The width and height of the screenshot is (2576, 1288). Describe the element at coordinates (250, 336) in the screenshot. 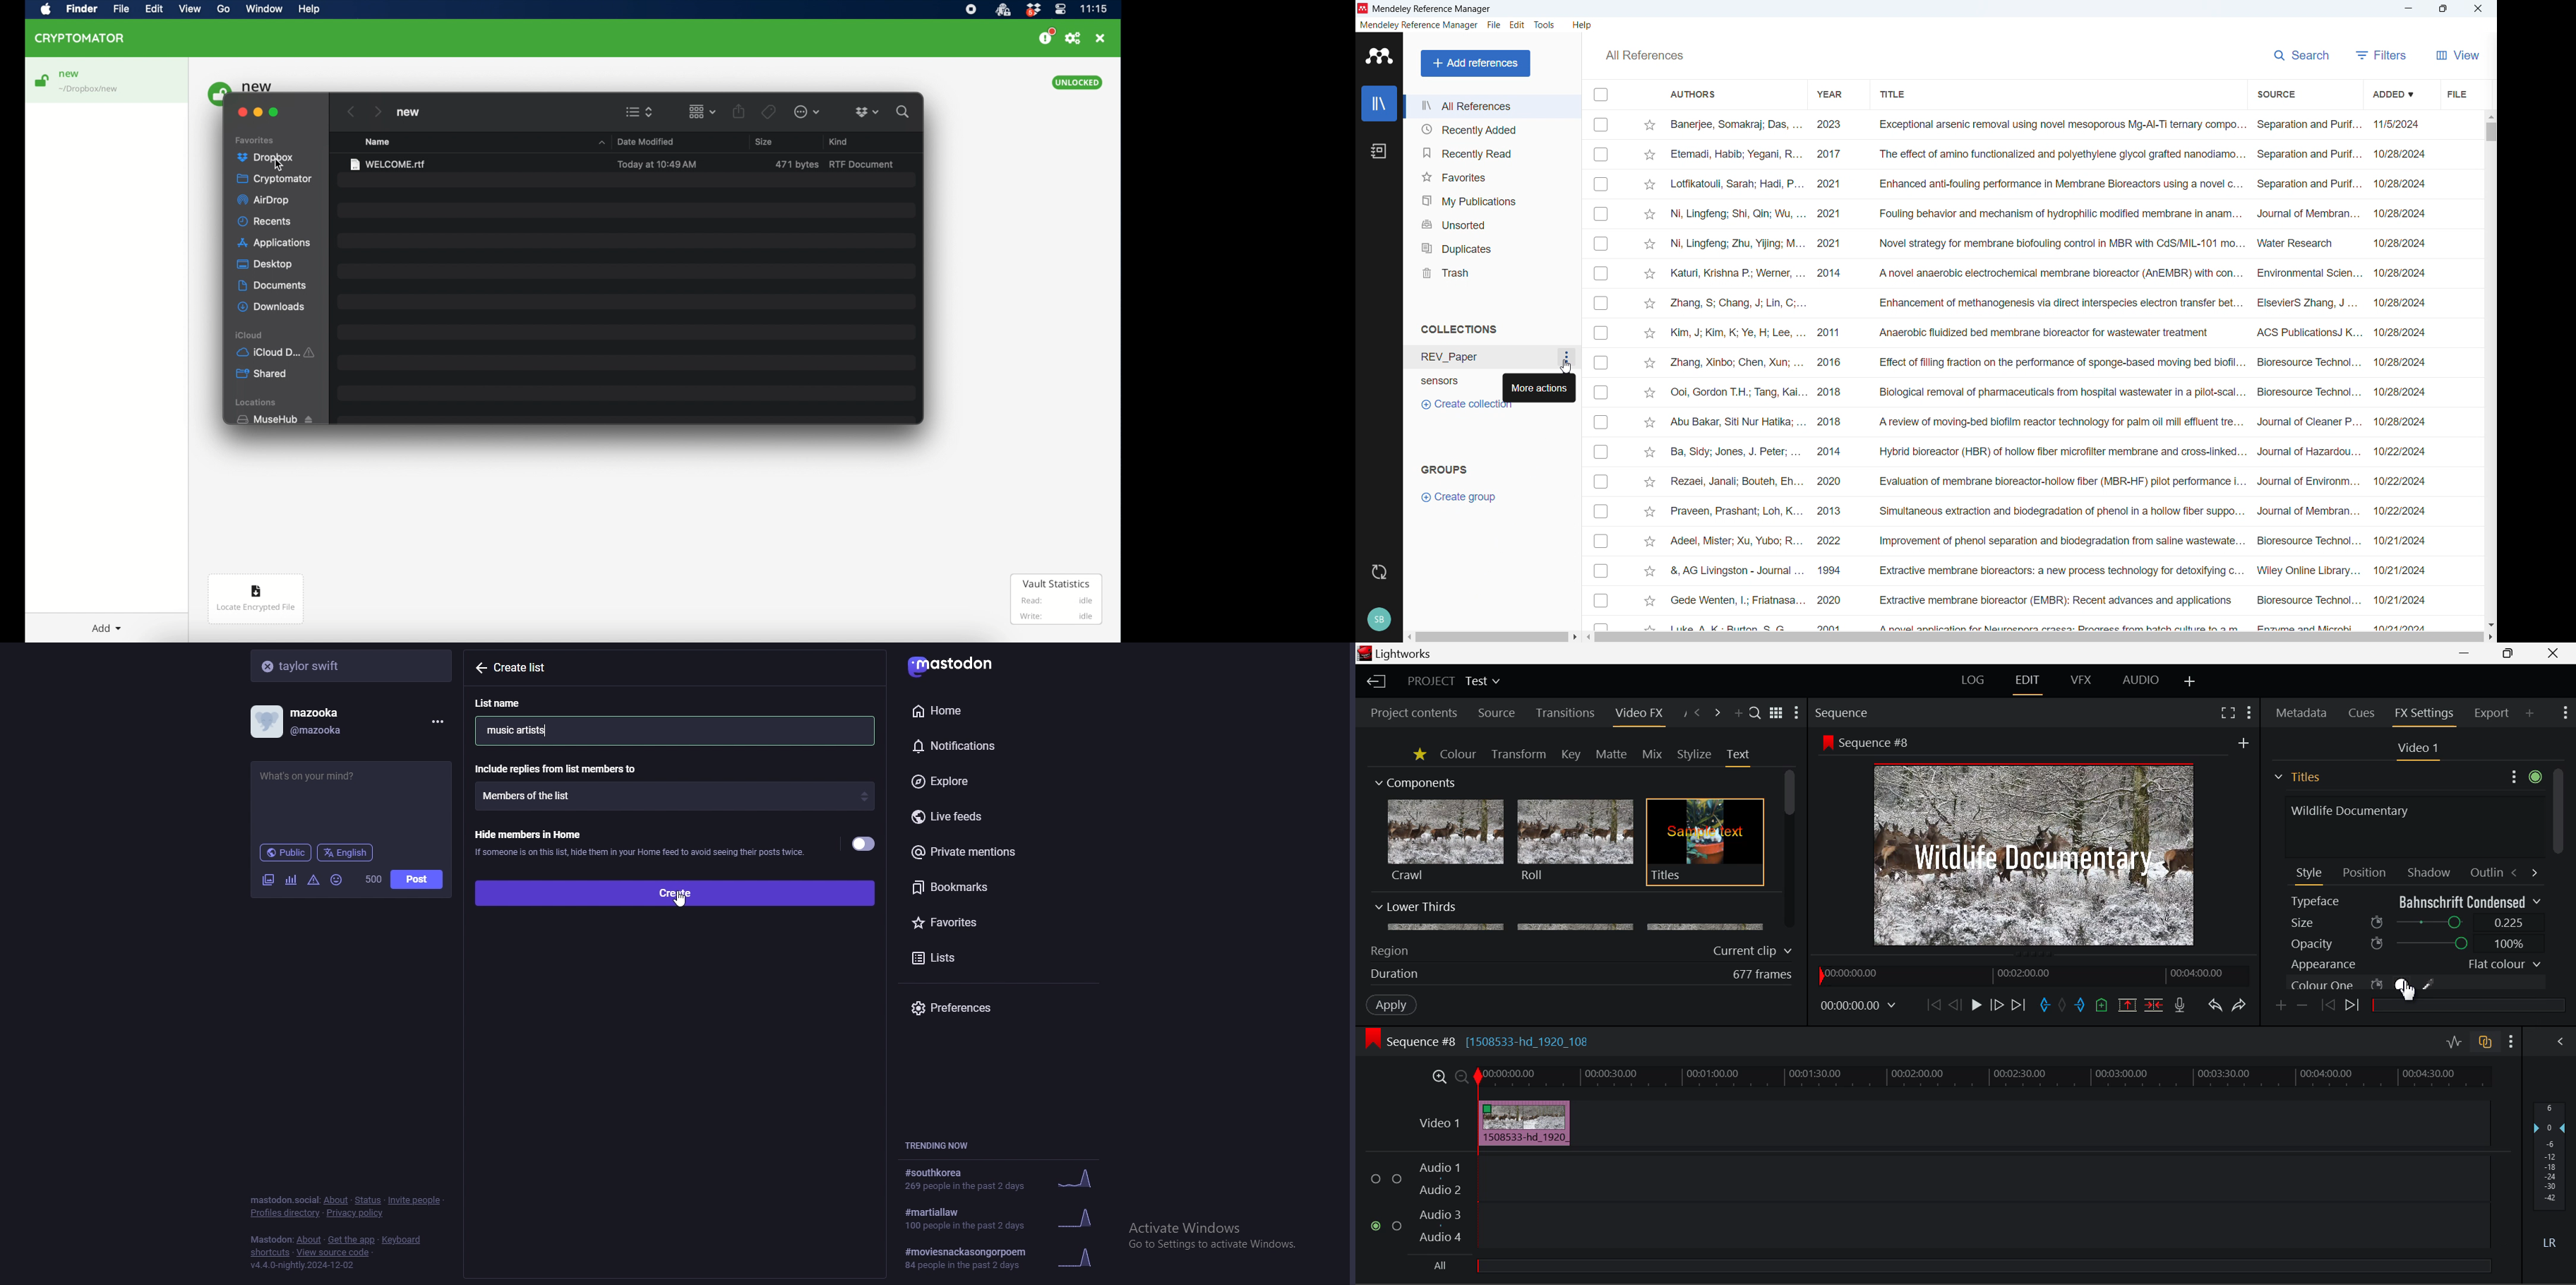

I see `iCloud` at that location.